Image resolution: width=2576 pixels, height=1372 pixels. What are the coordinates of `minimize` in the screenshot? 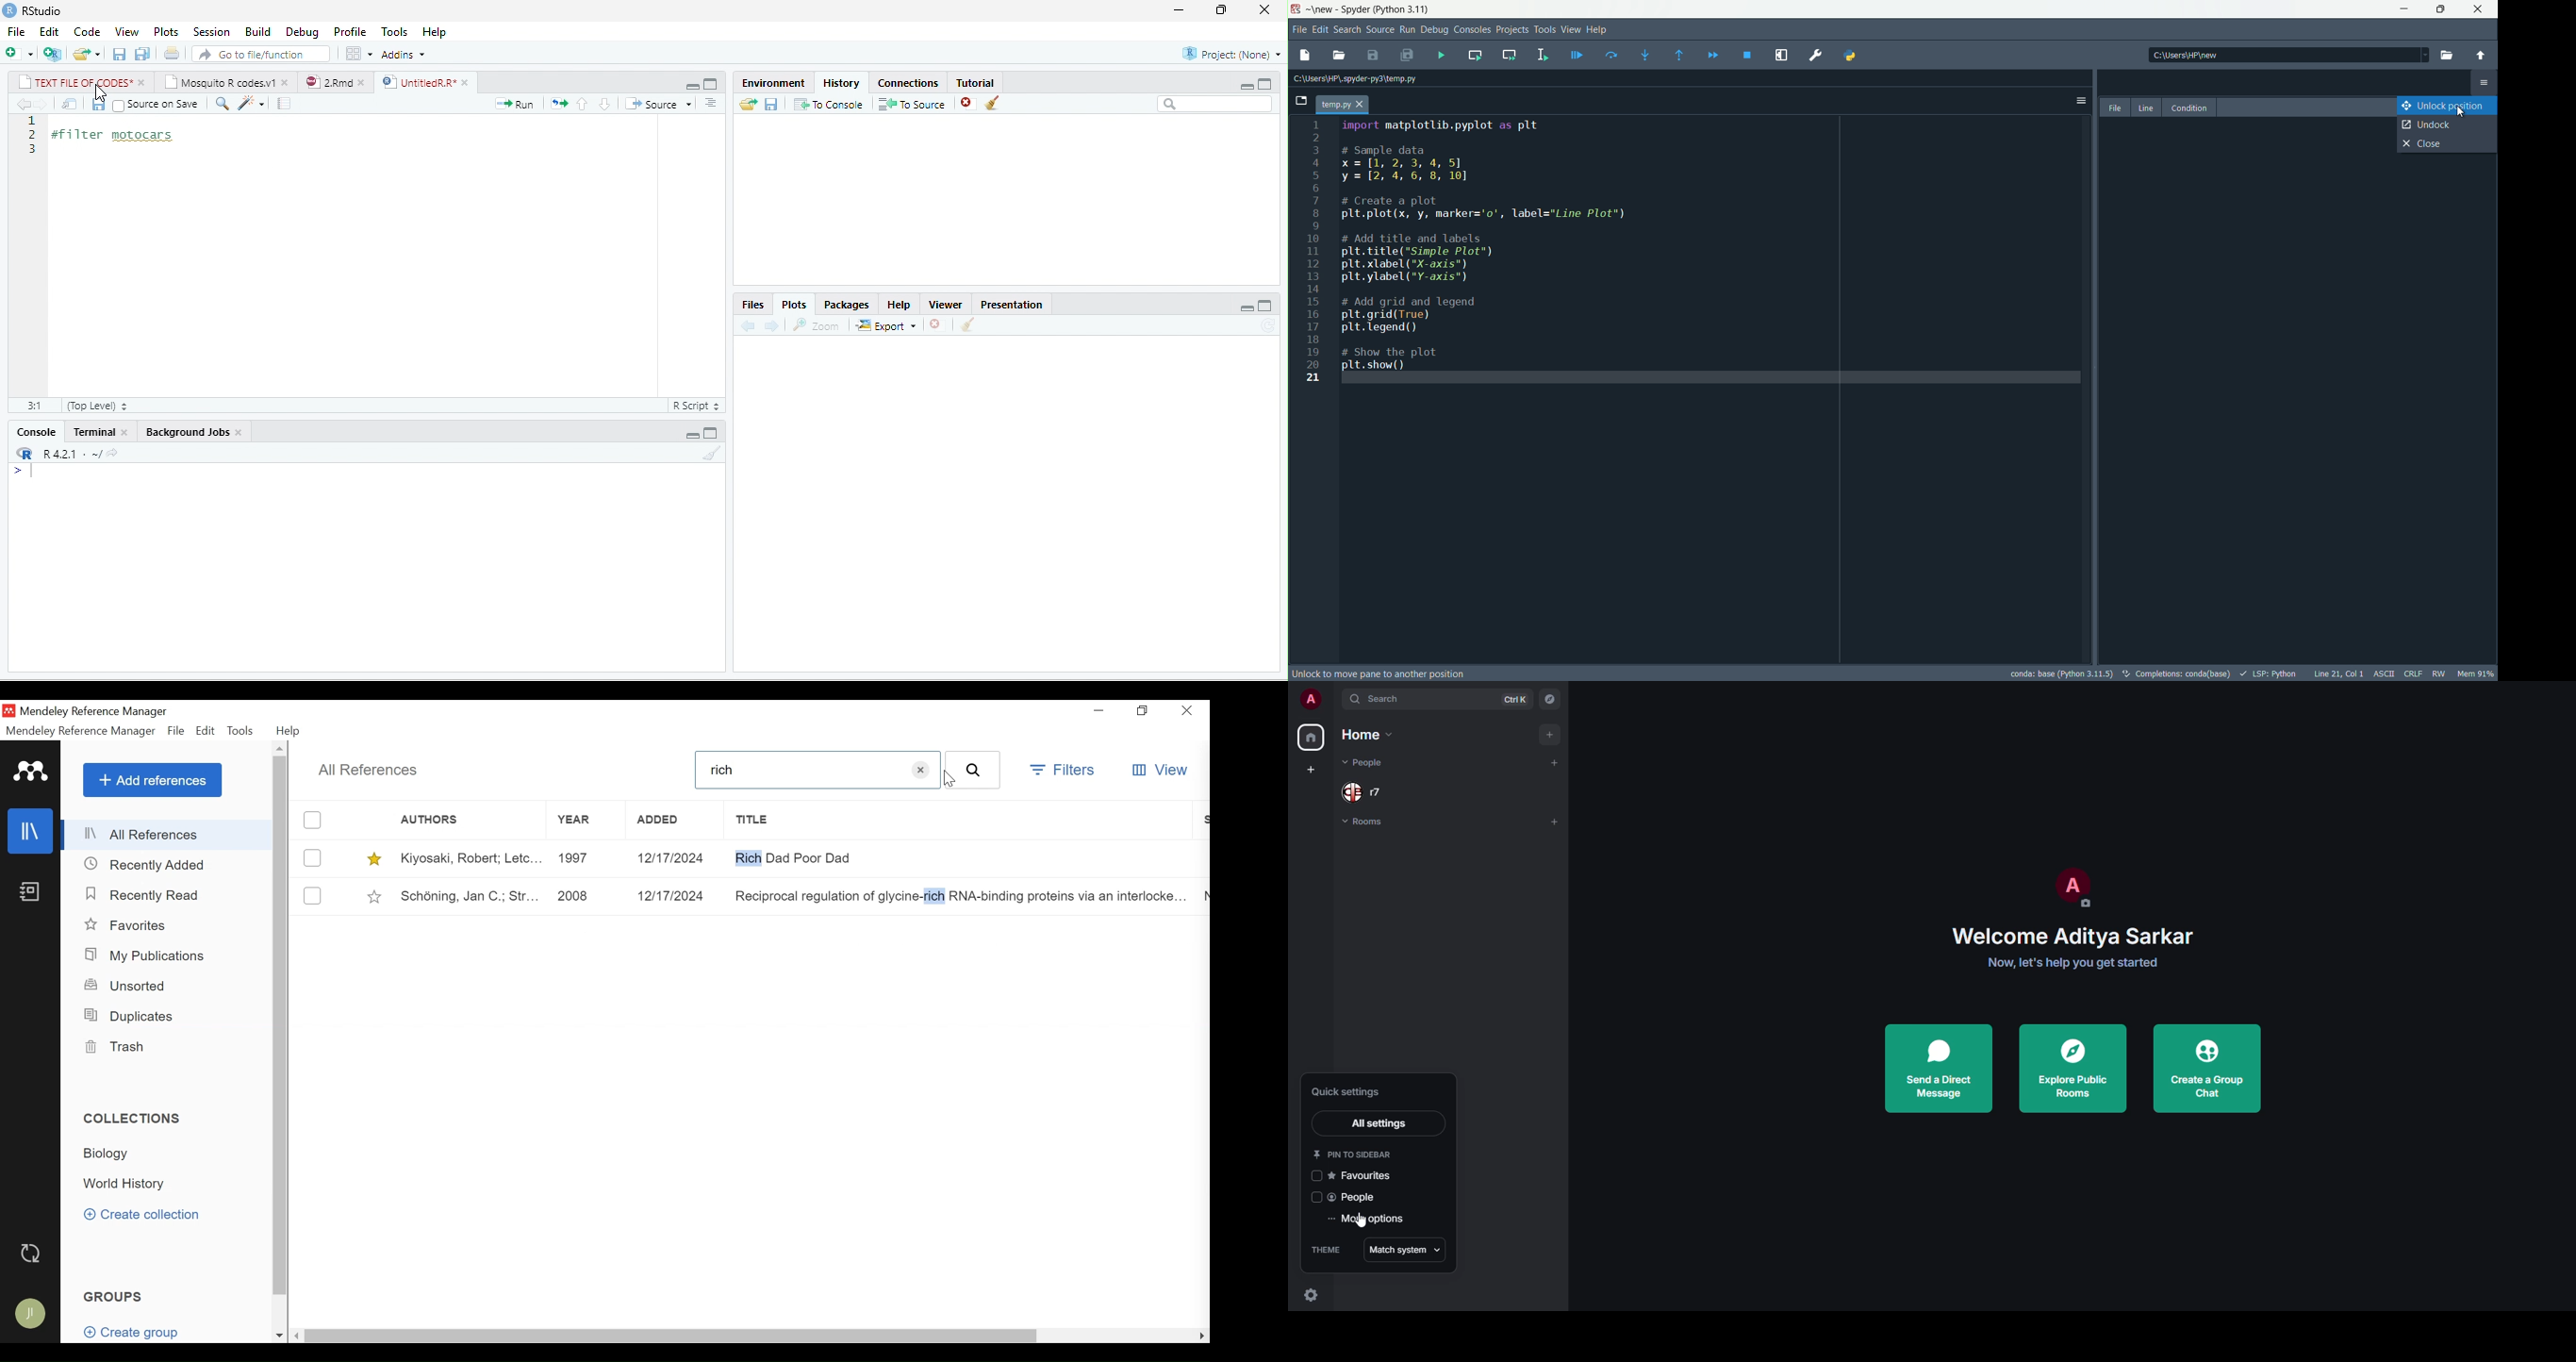 It's located at (1246, 86).